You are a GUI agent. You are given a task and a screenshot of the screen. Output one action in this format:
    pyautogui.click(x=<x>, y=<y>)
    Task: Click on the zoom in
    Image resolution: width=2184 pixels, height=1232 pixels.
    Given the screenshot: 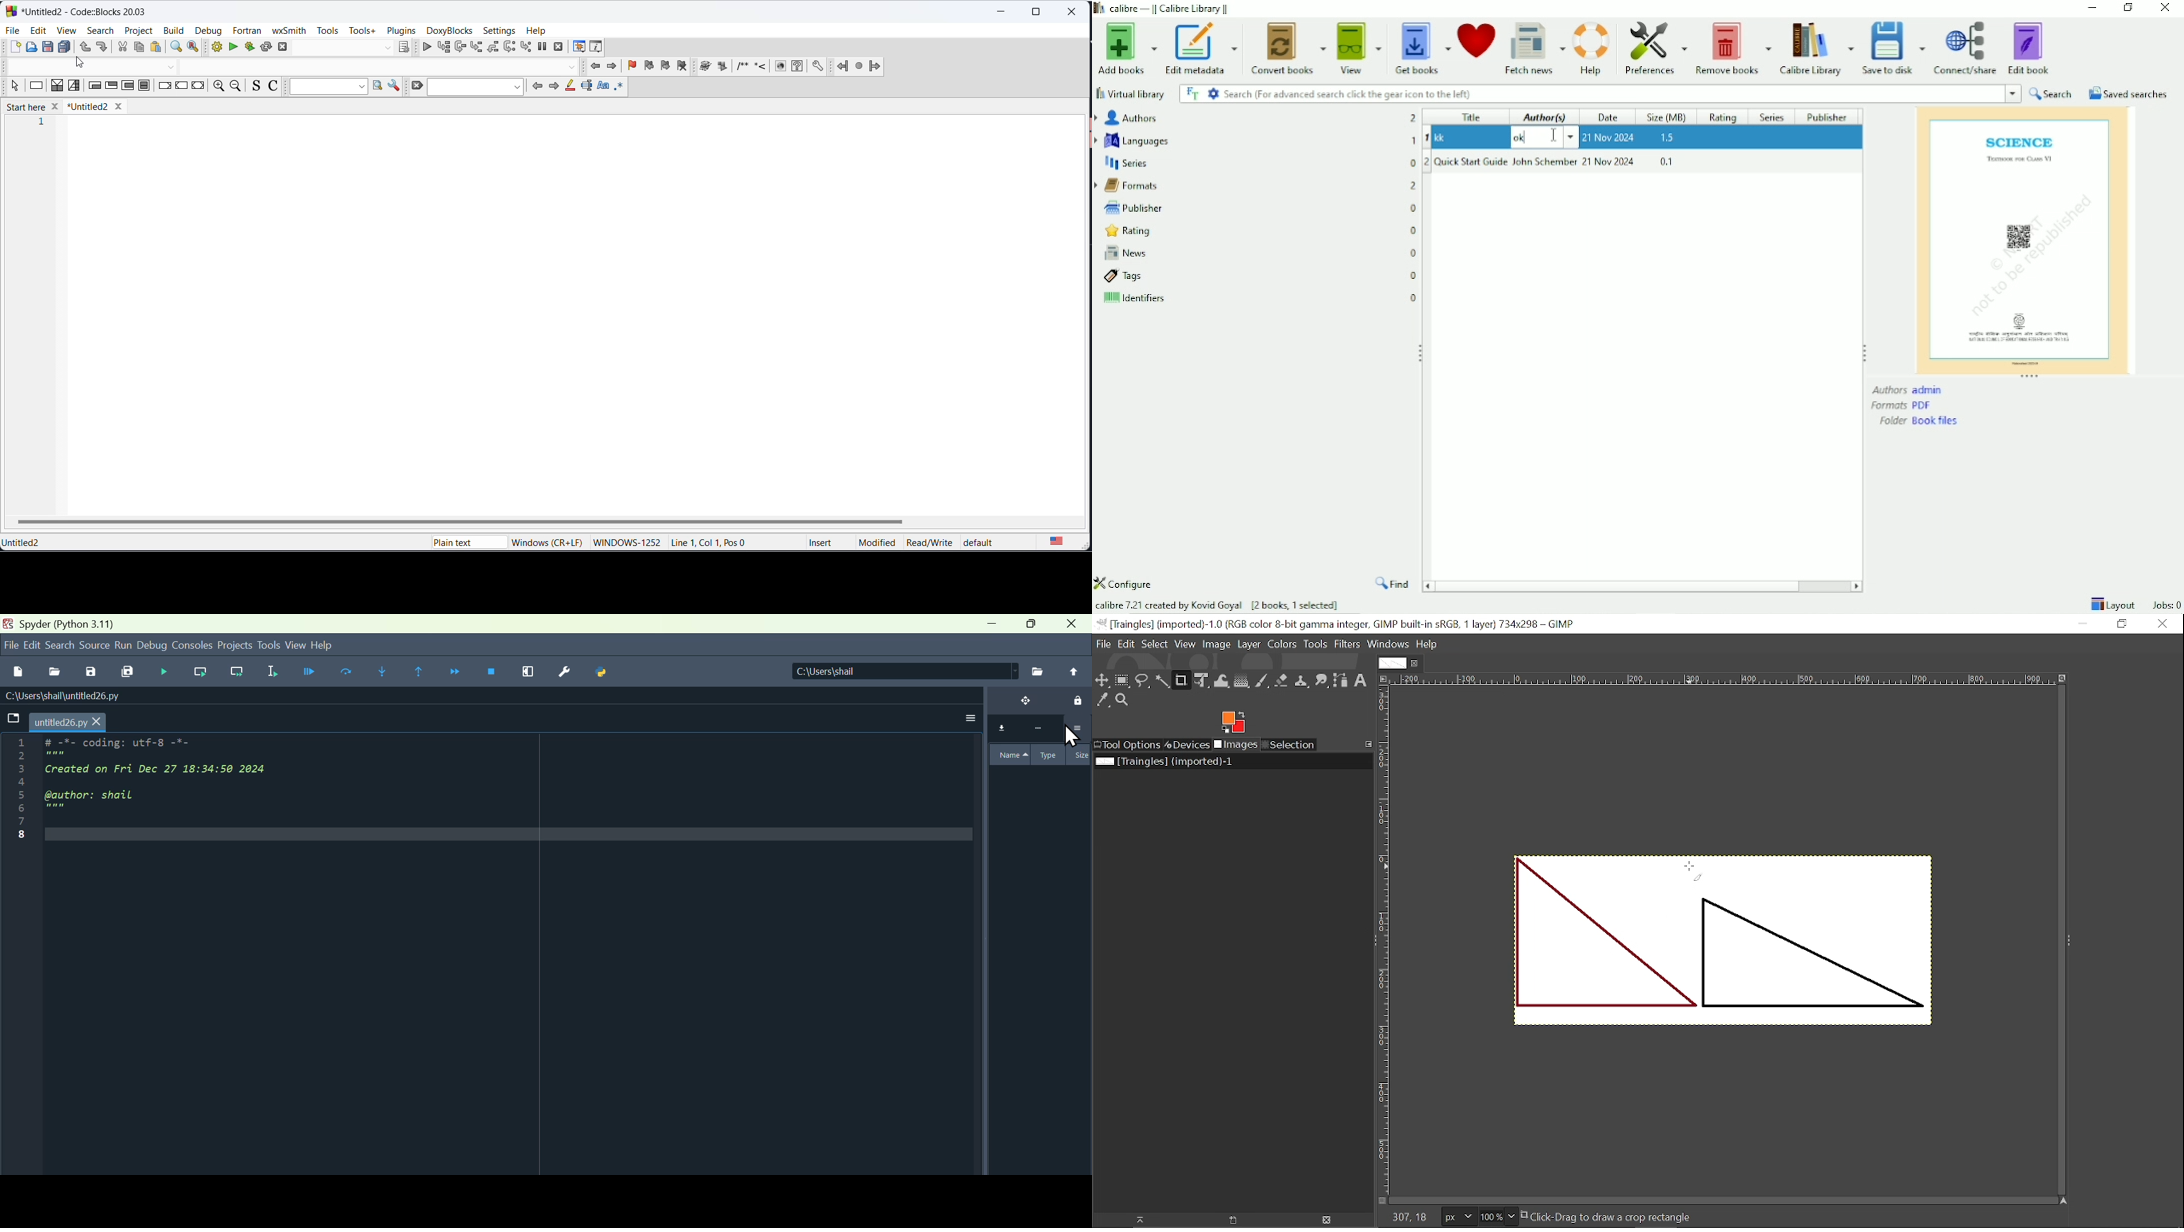 What is the action you would take?
    pyautogui.click(x=216, y=87)
    